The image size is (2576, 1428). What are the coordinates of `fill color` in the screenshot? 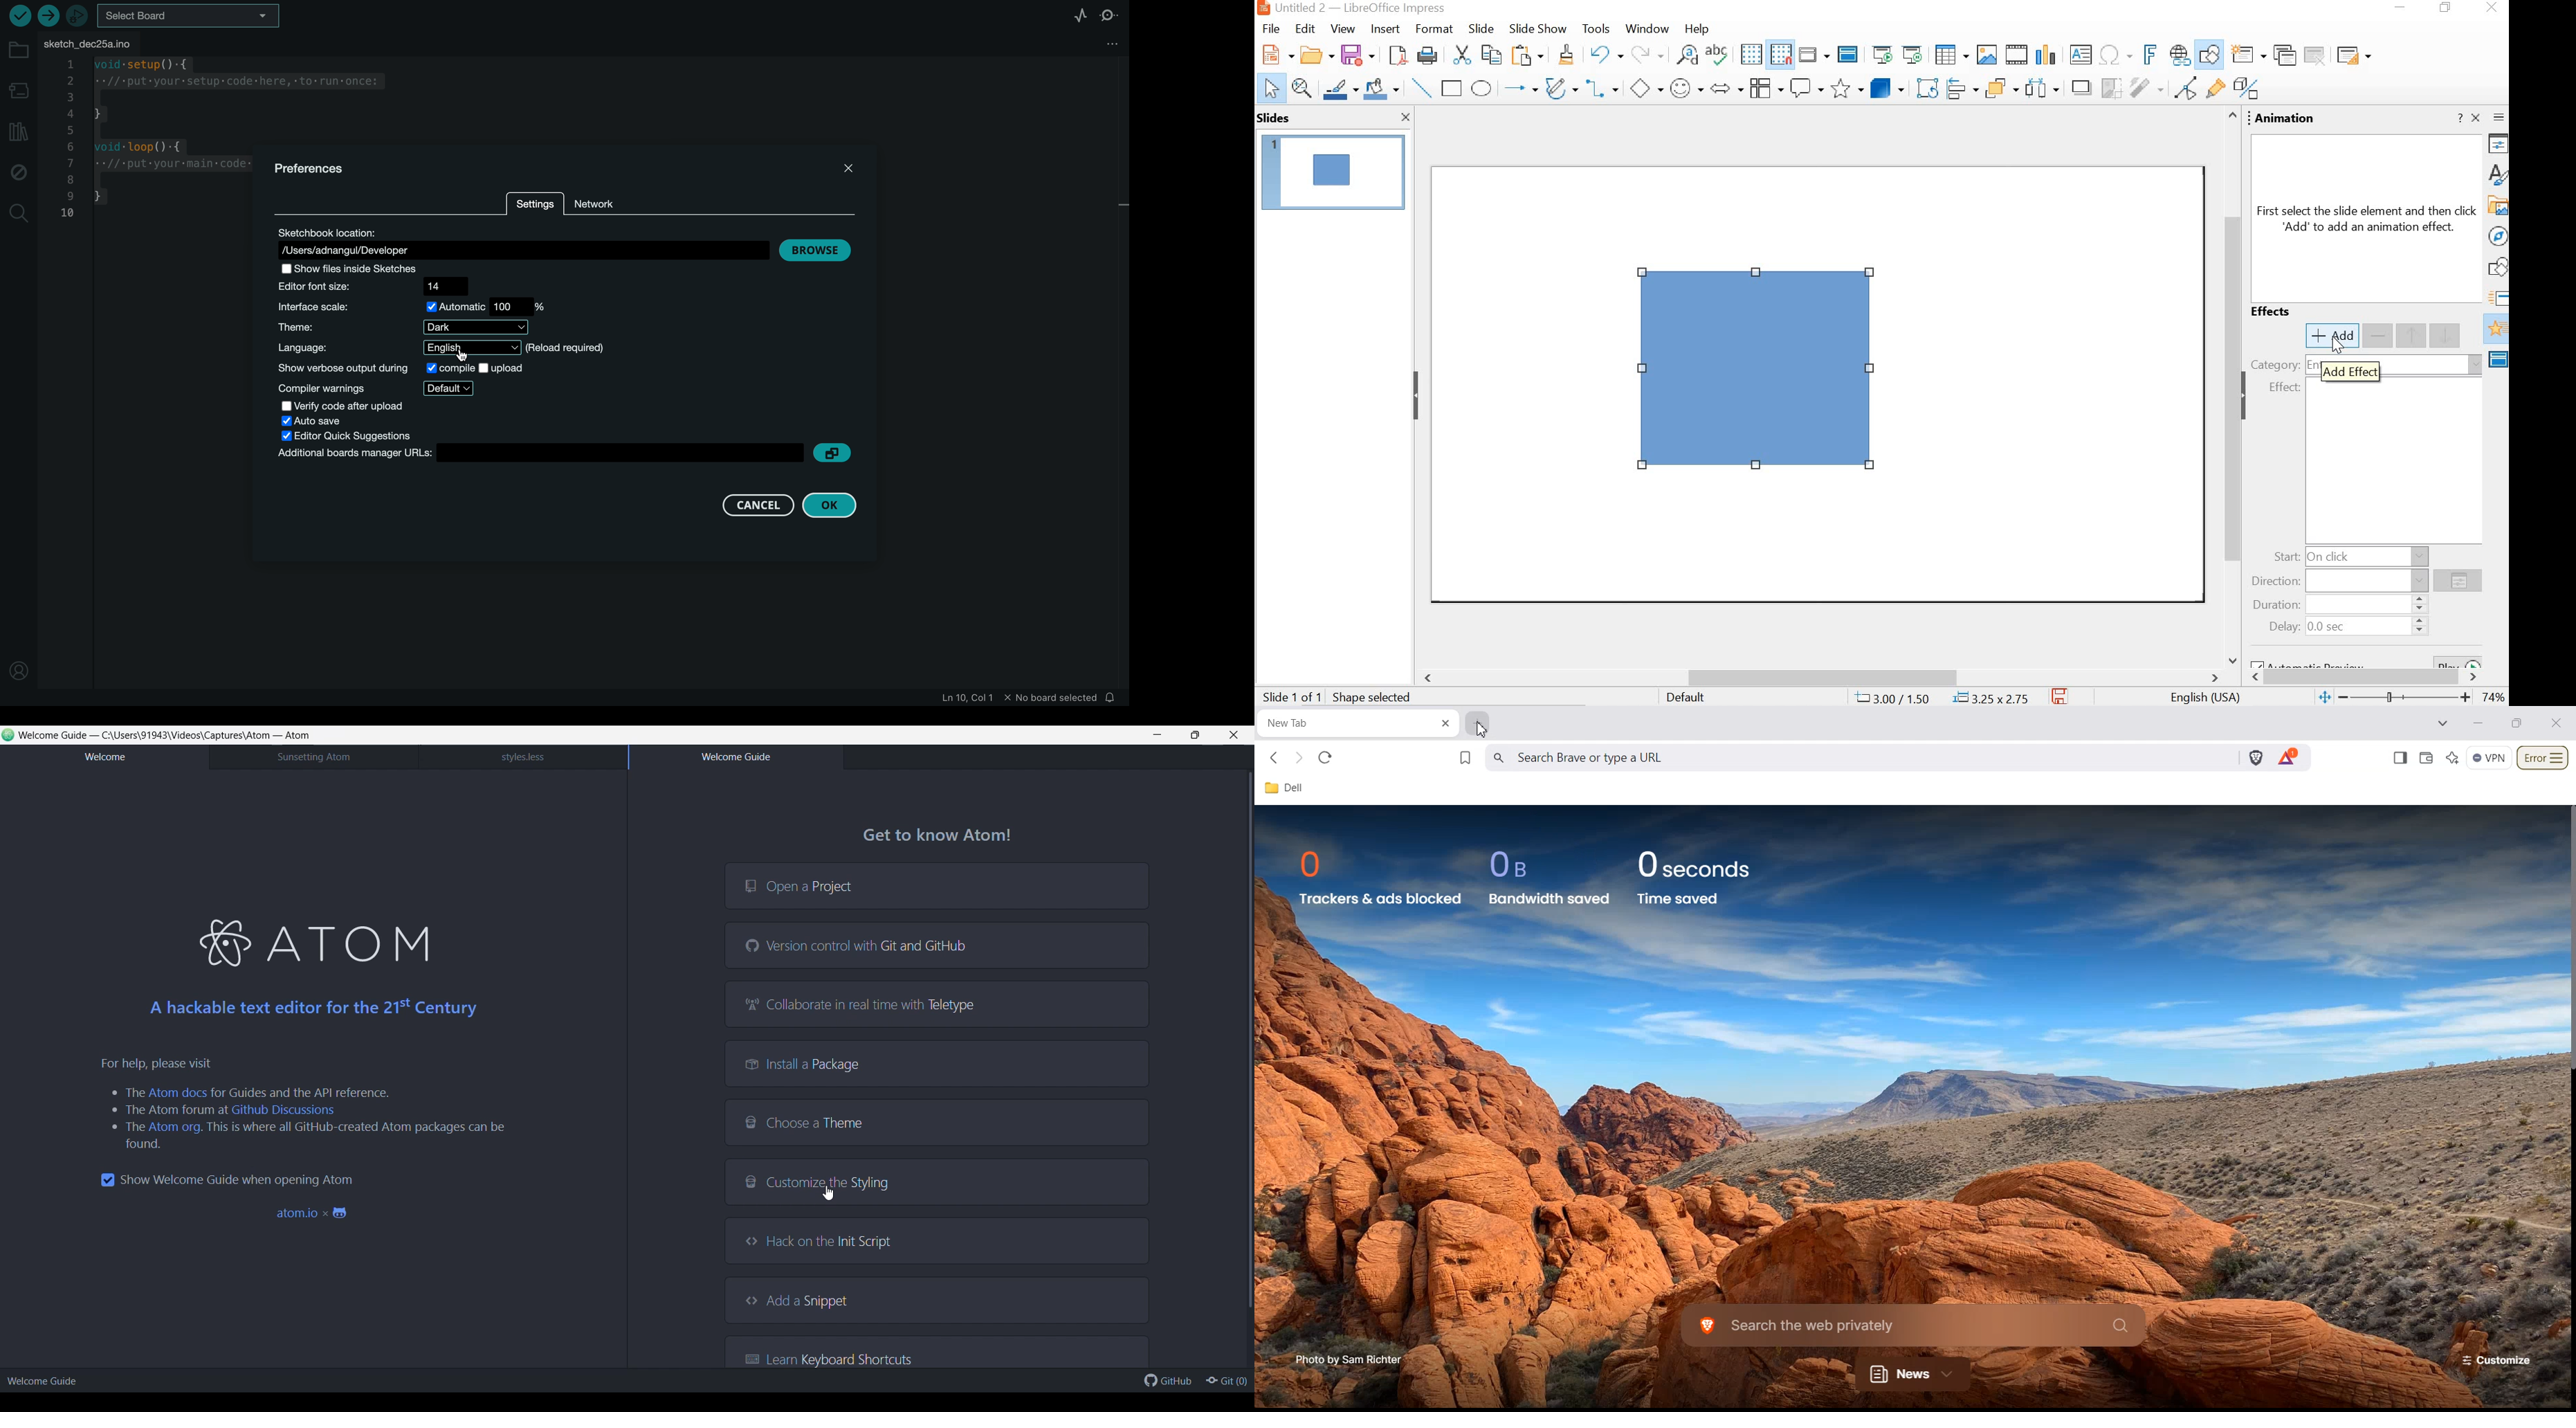 It's located at (1381, 87).